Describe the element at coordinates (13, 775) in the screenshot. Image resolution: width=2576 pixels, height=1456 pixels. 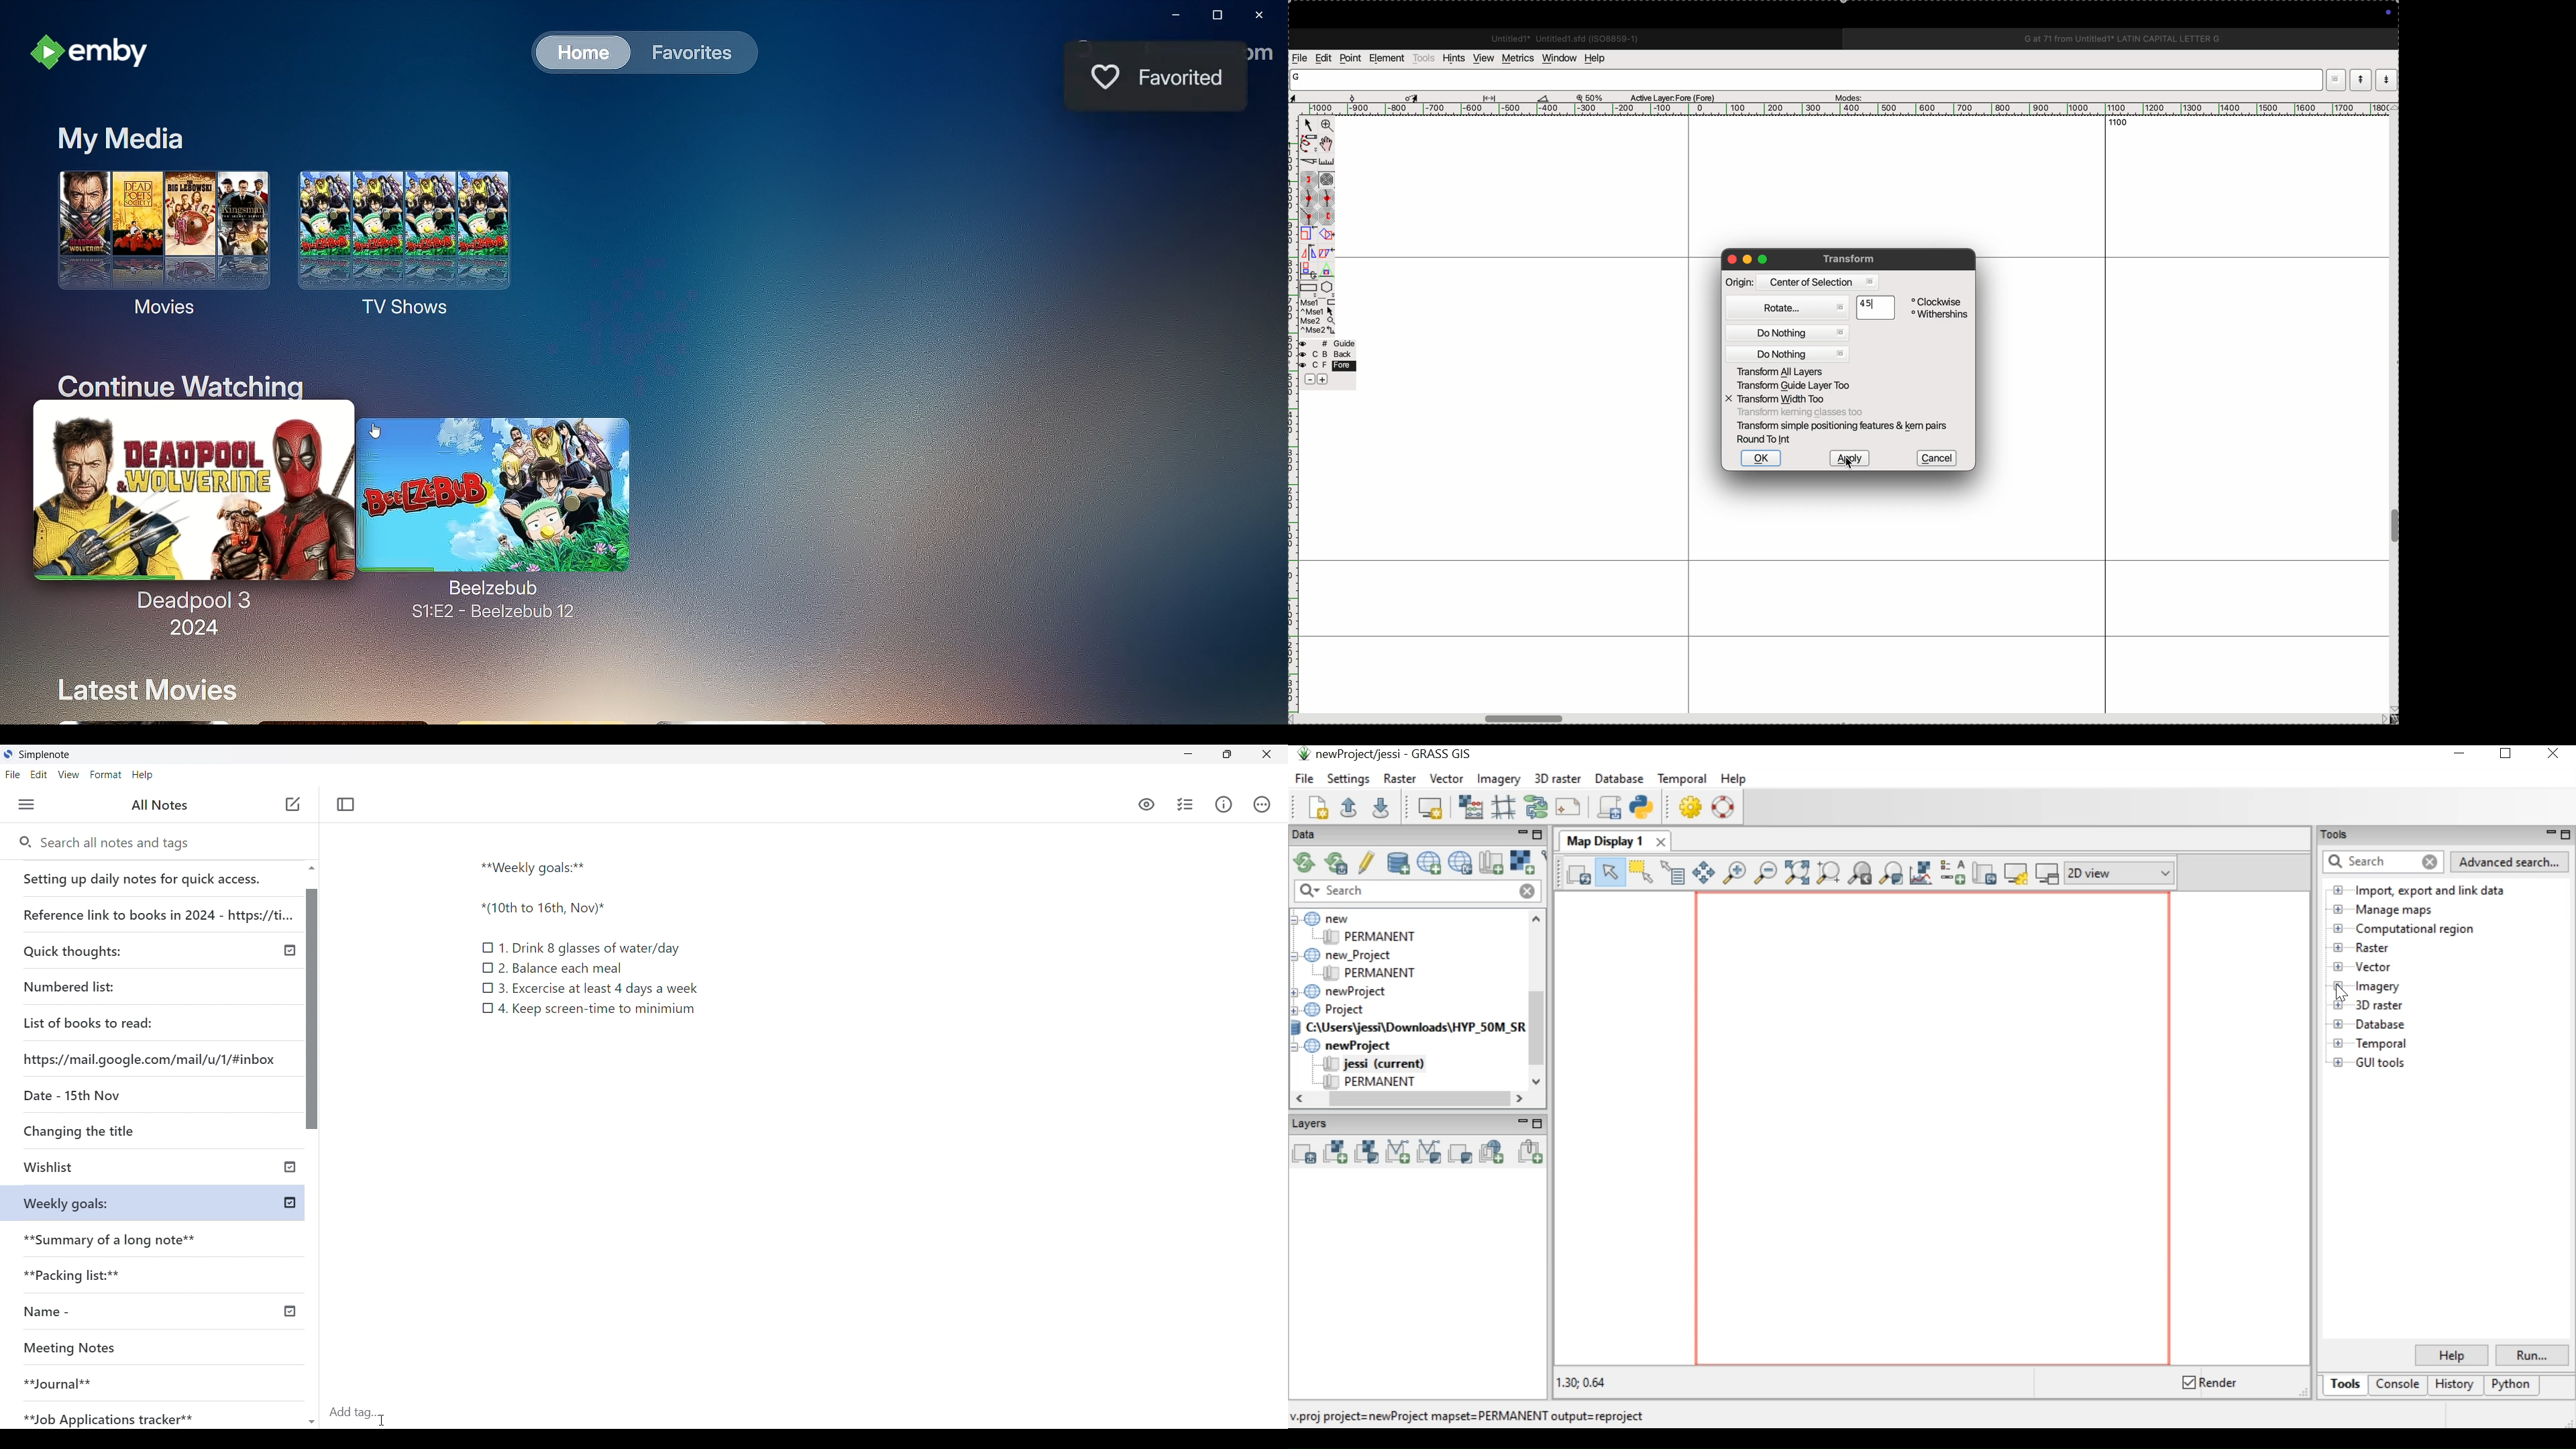
I see `File menu` at that location.